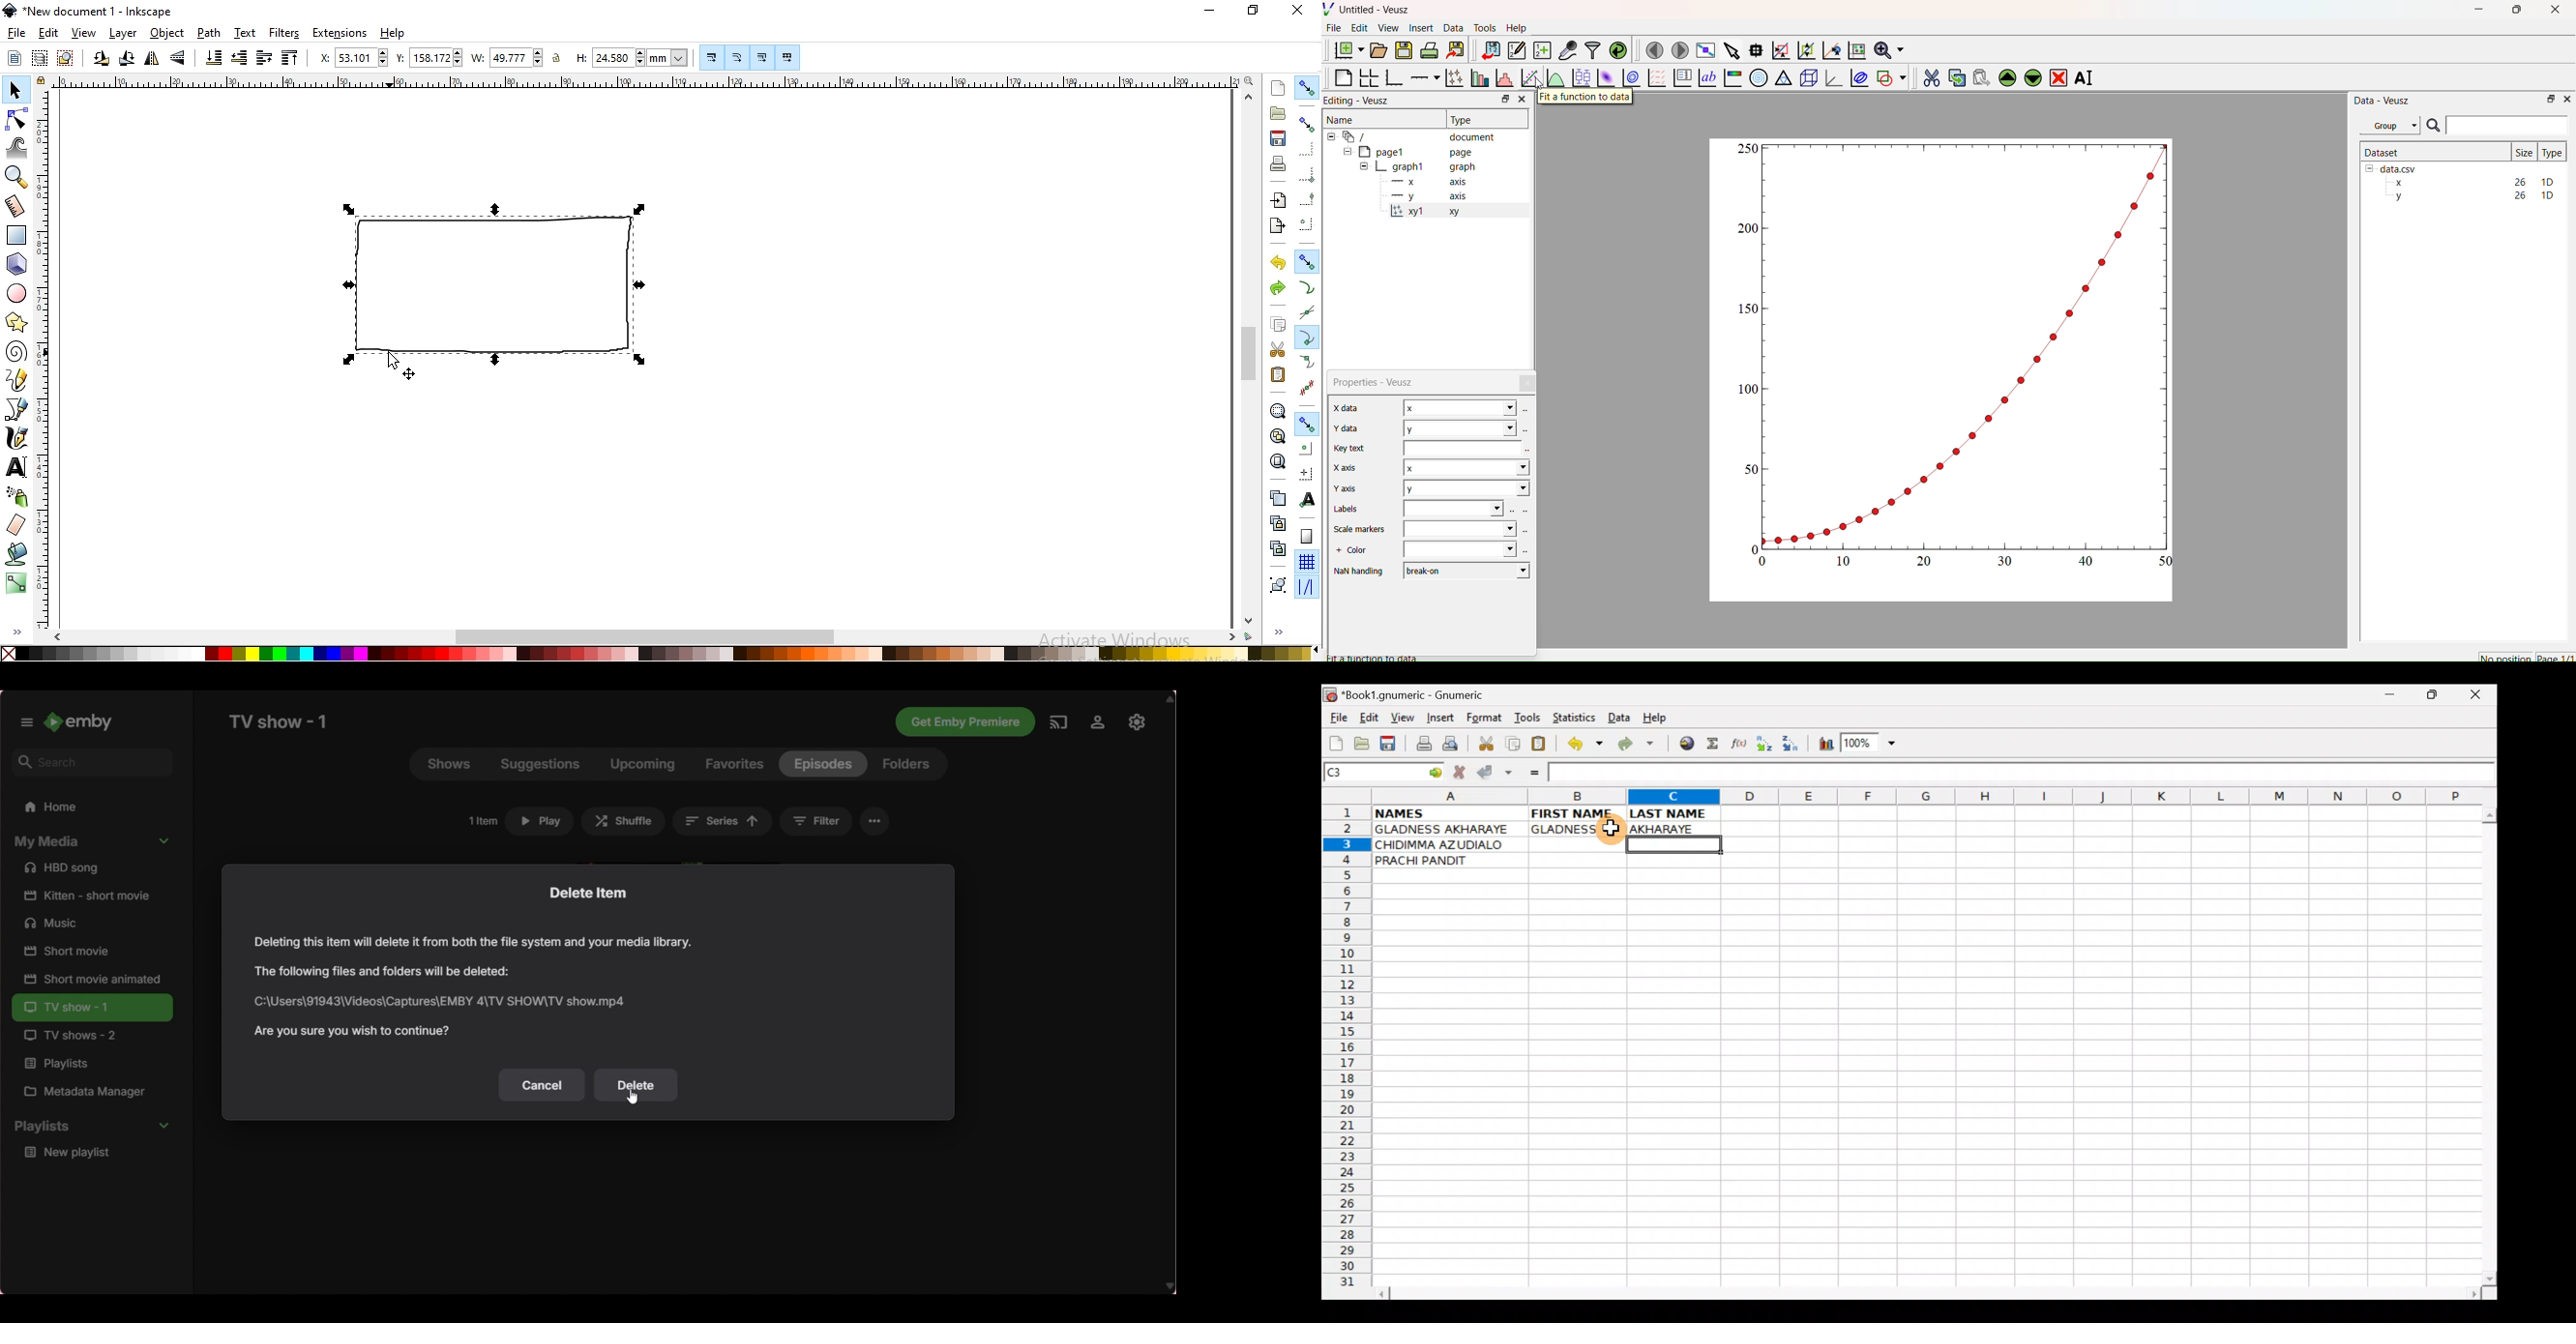  What do you see at coordinates (17, 120) in the screenshot?
I see `edit paths by nodes` at bounding box center [17, 120].